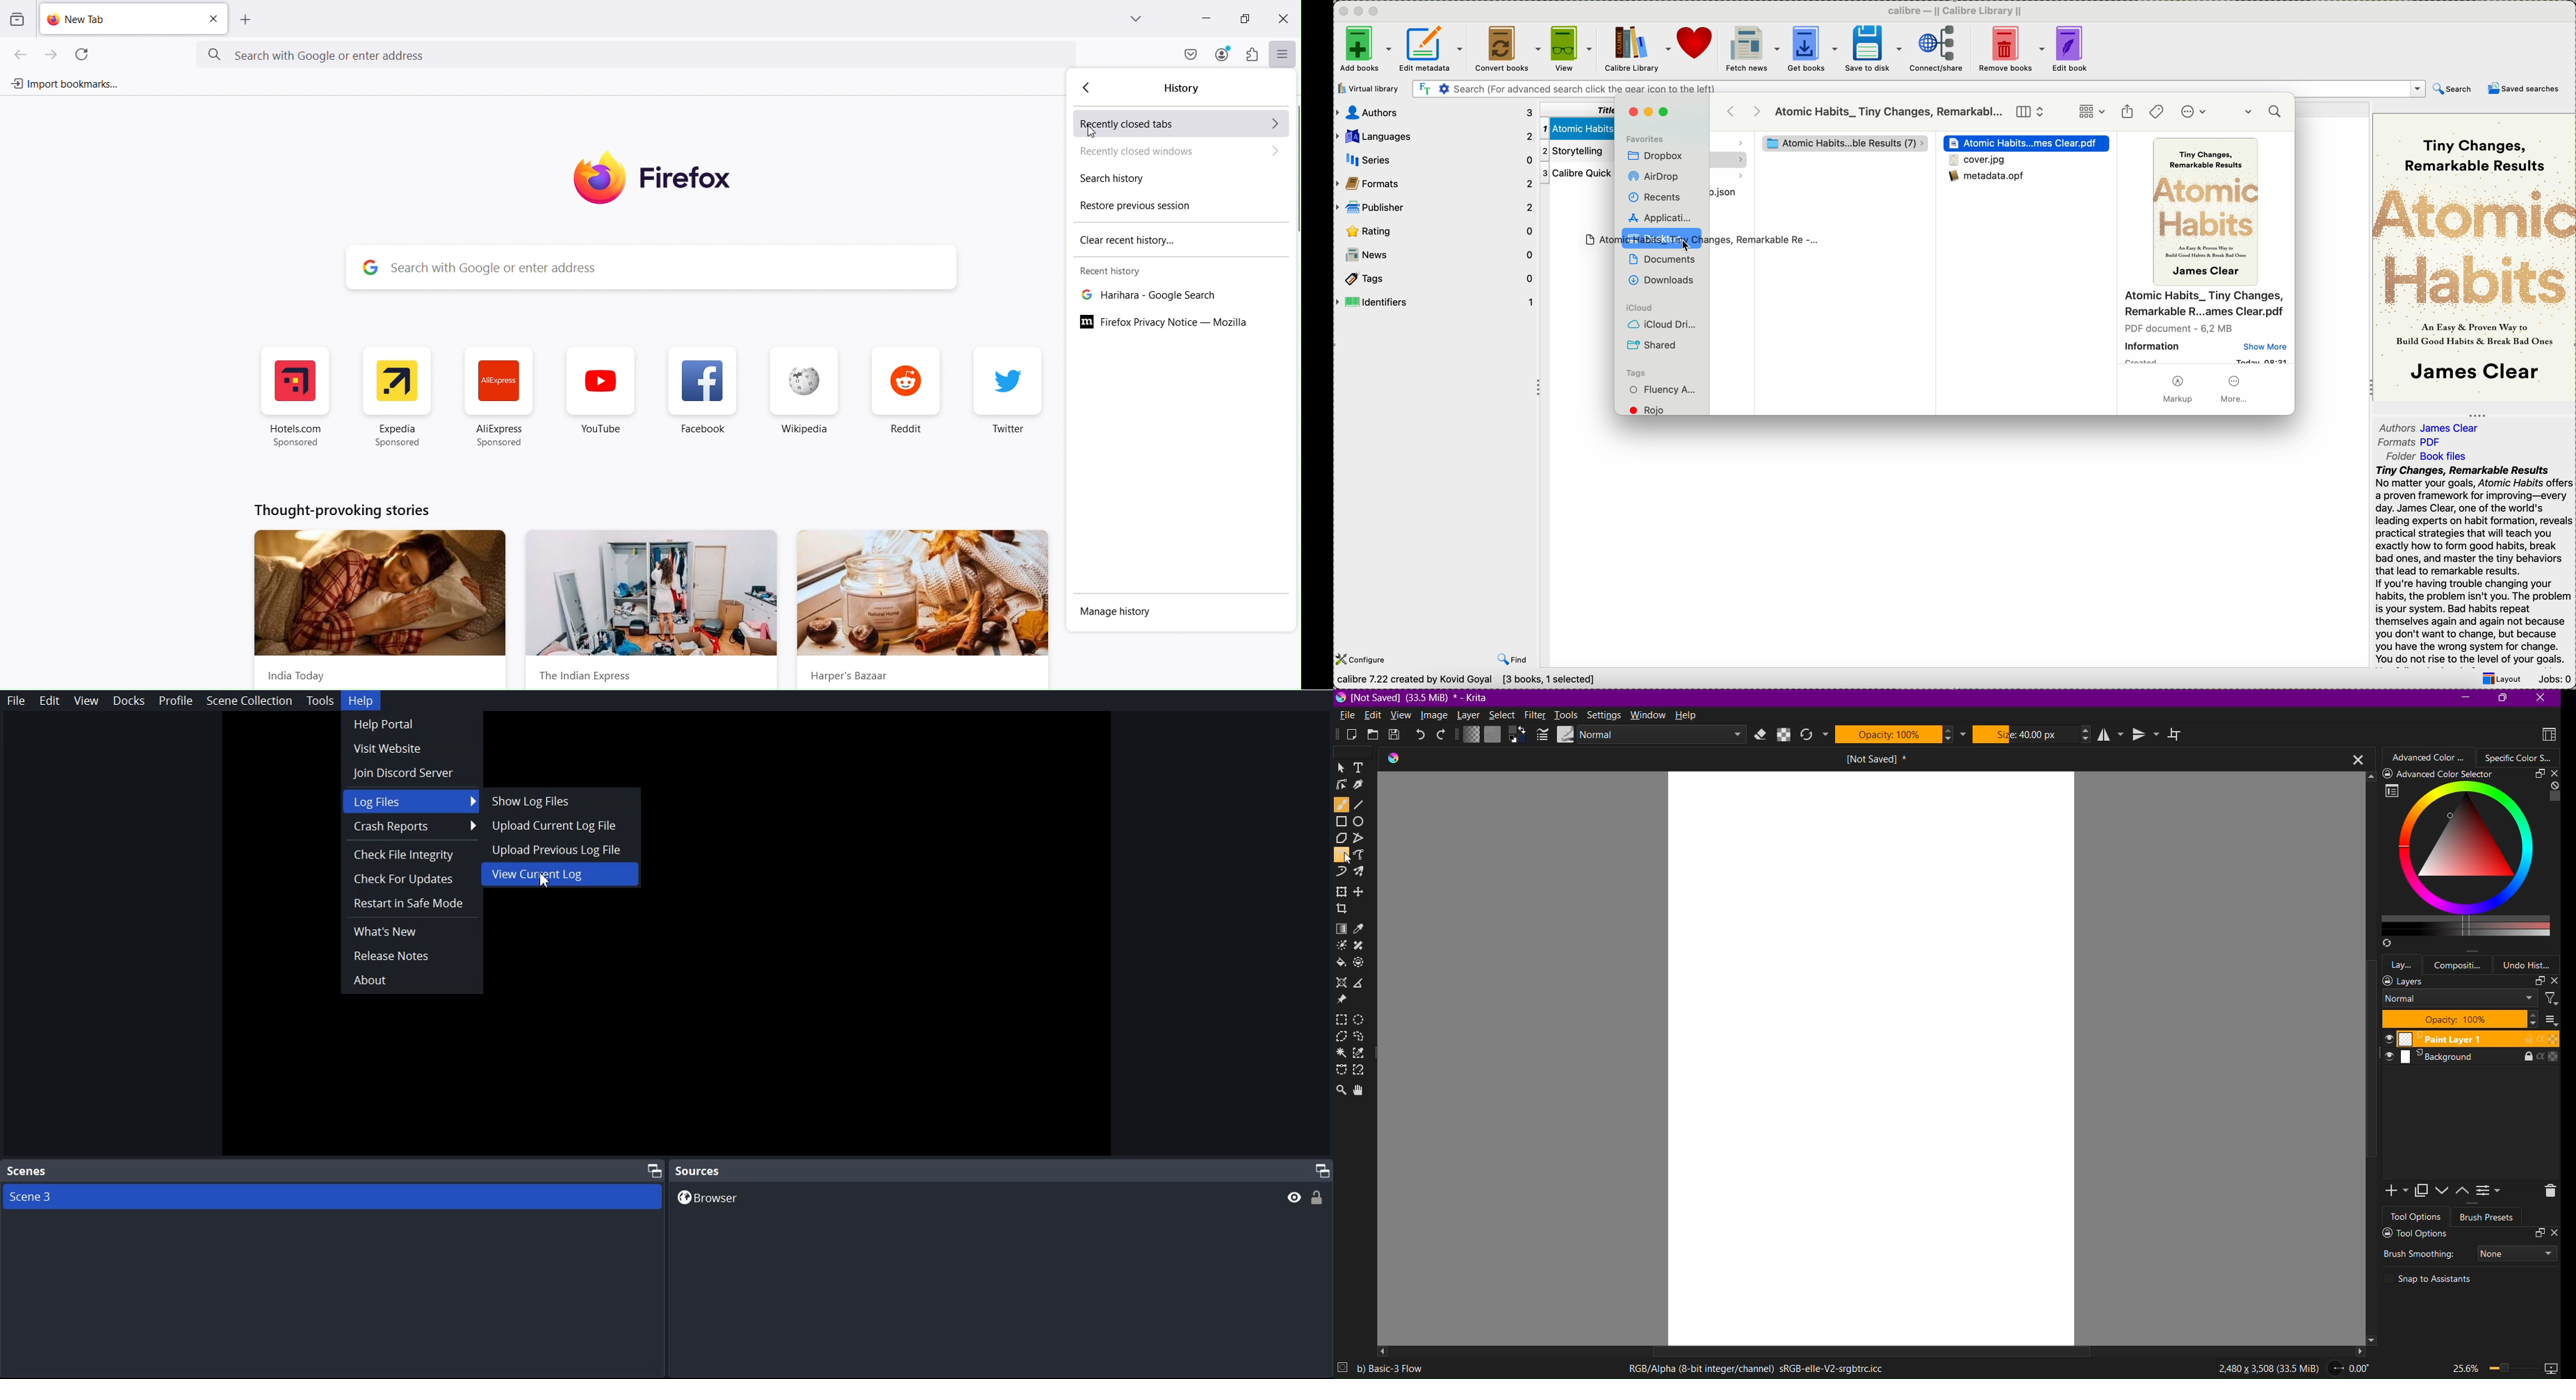 Image resolution: width=2576 pixels, height=1400 pixels. What do you see at coordinates (410, 980) in the screenshot?
I see `About` at bounding box center [410, 980].